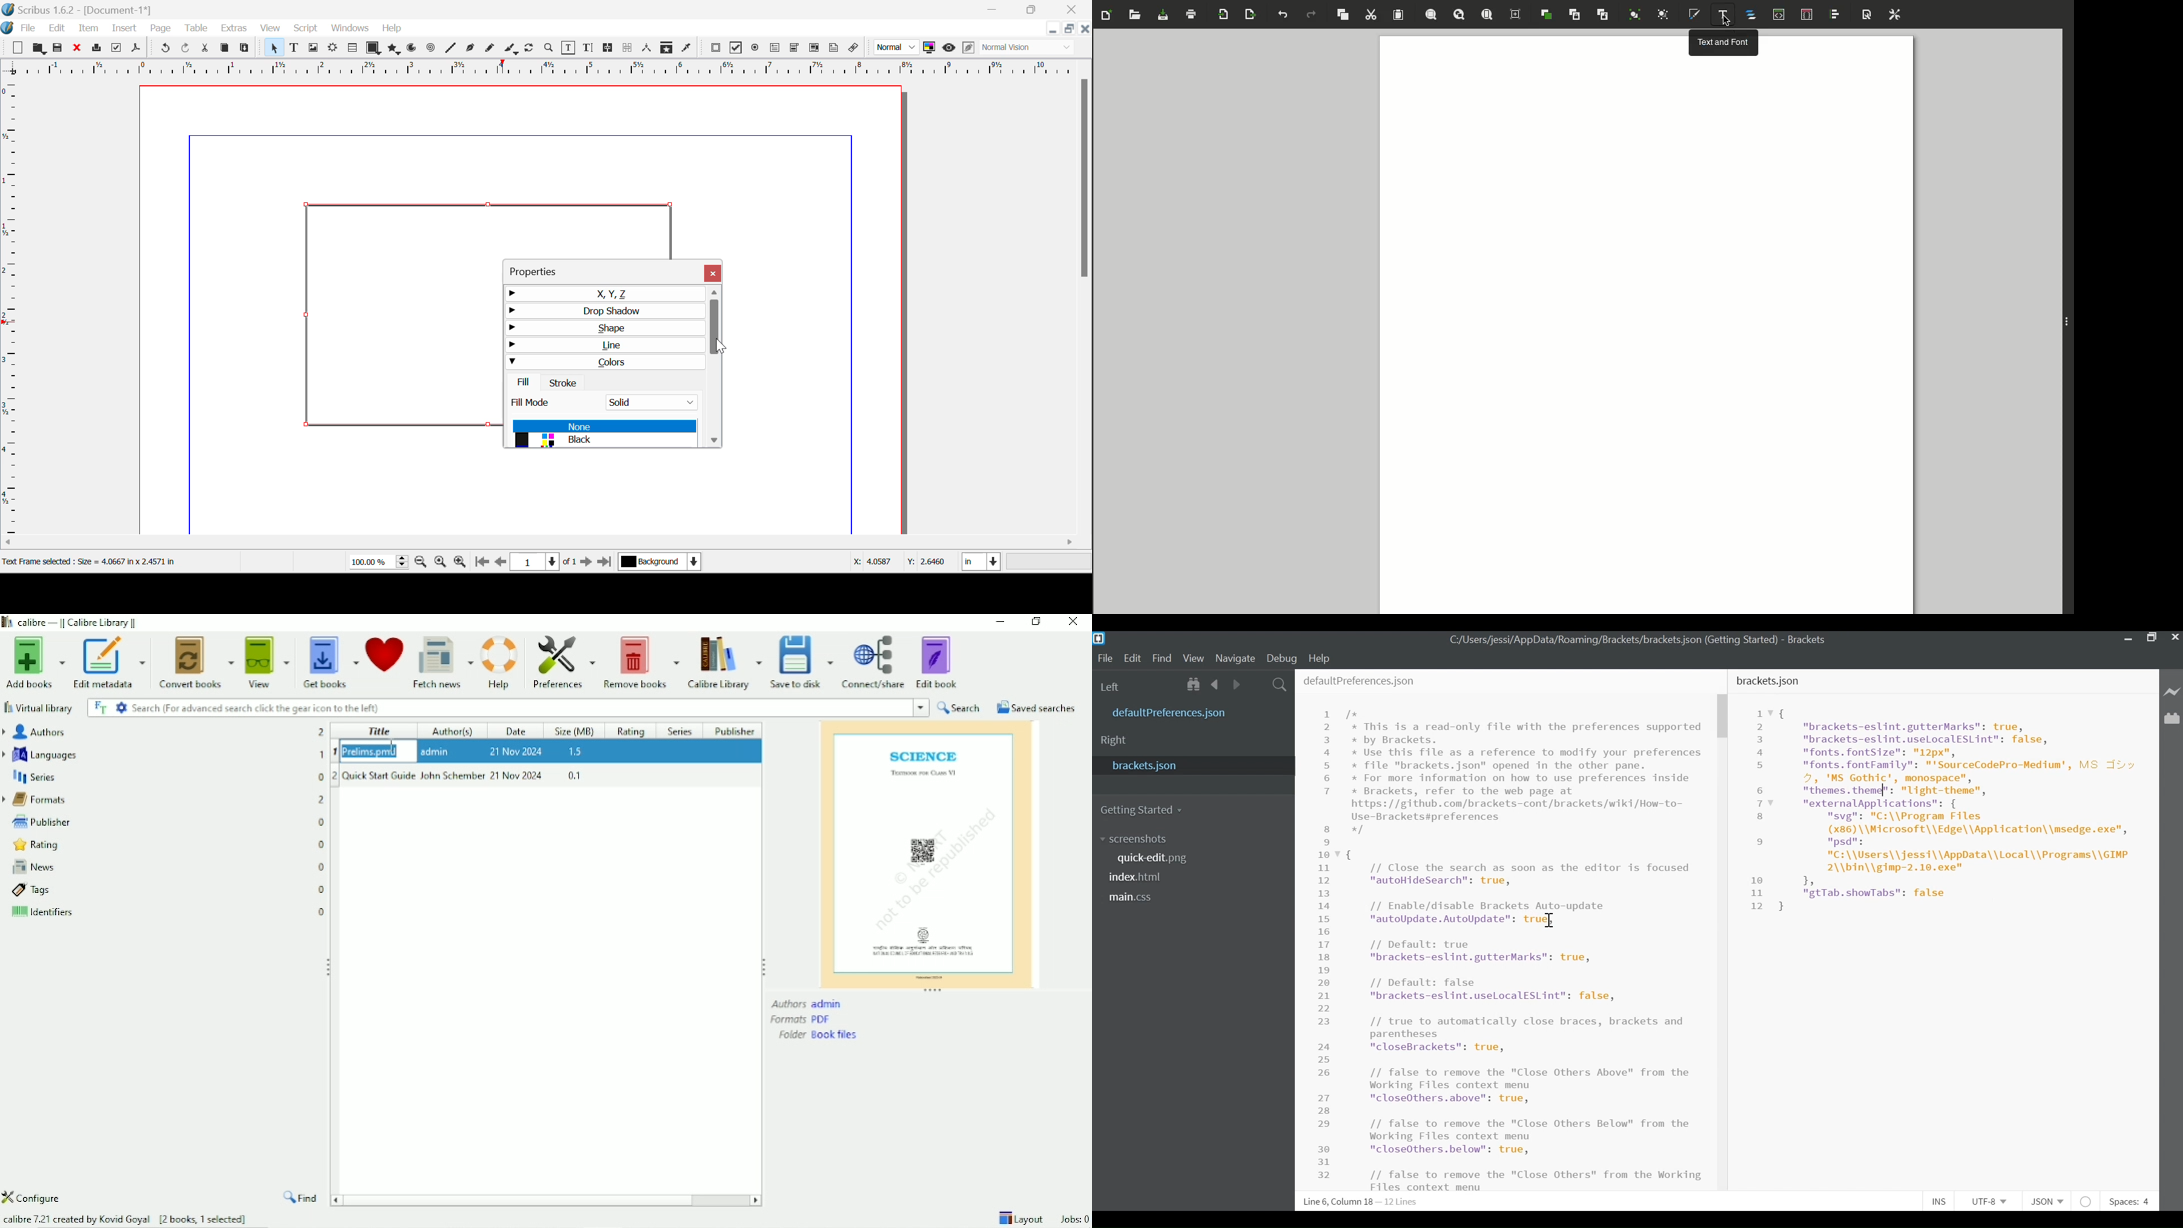  I want to click on Link Annotation, so click(853, 48).